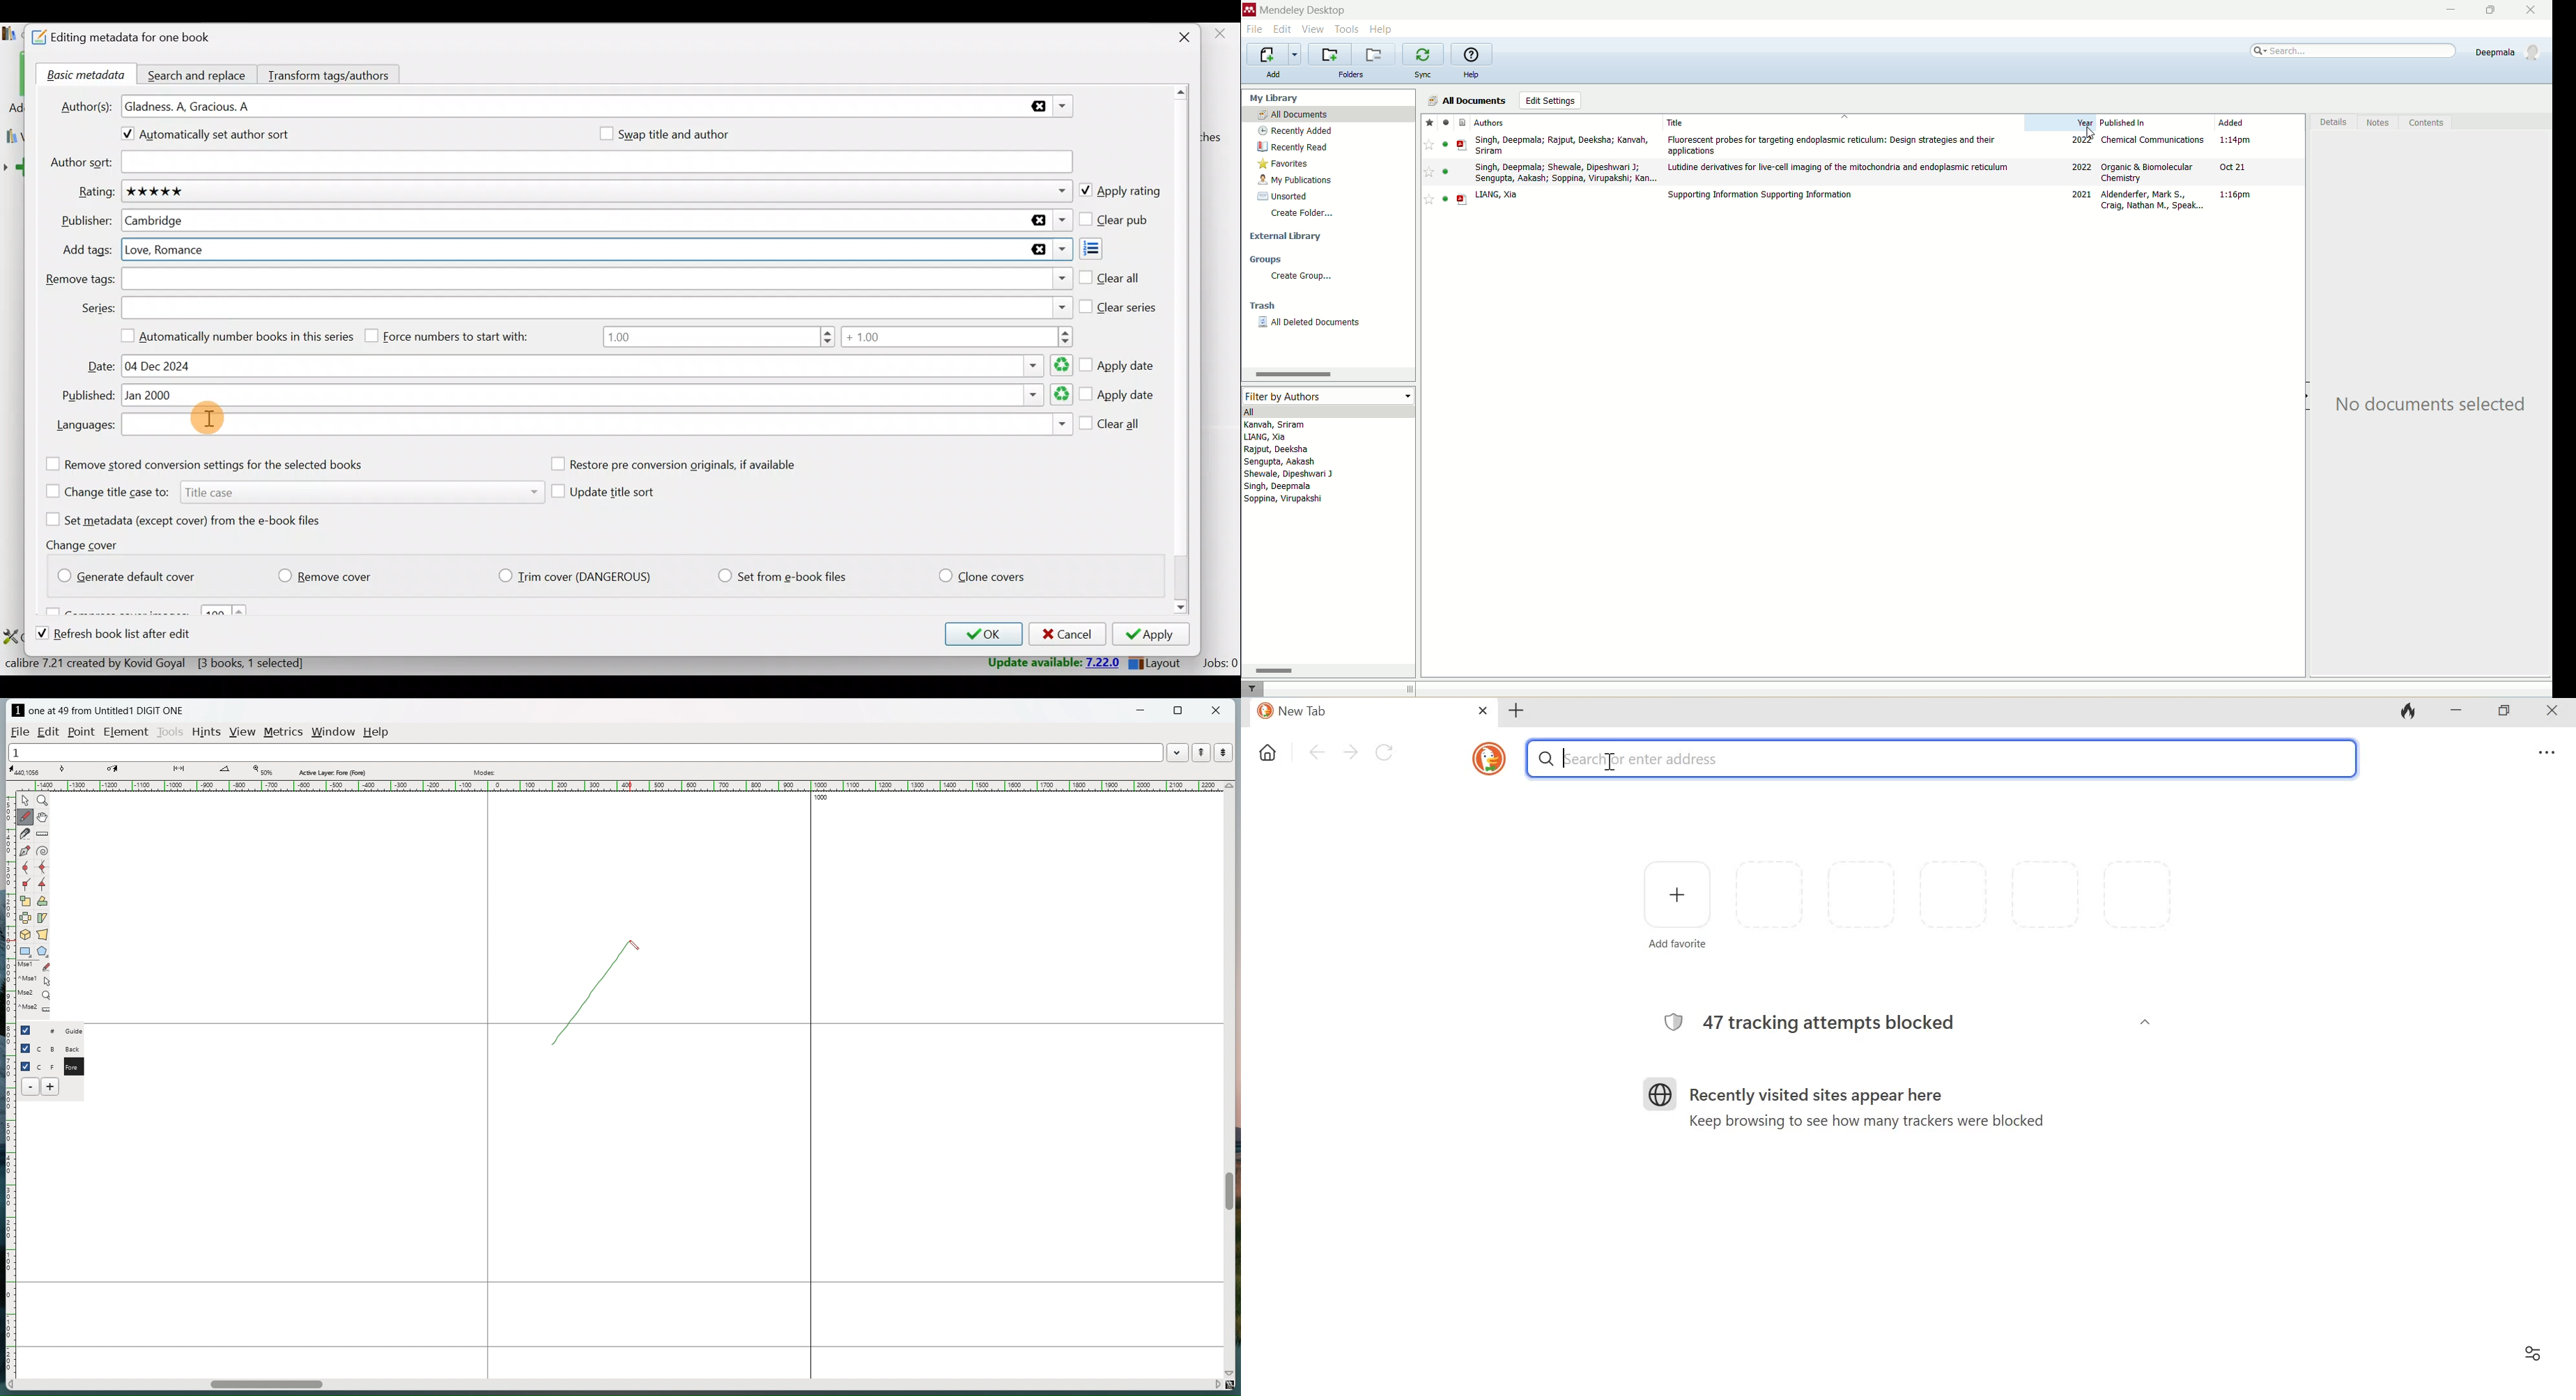 Image resolution: width=2576 pixels, height=1400 pixels. Describe the element at coordinates (12, 1385) in the screenshot. I see `scroll left` at that location.